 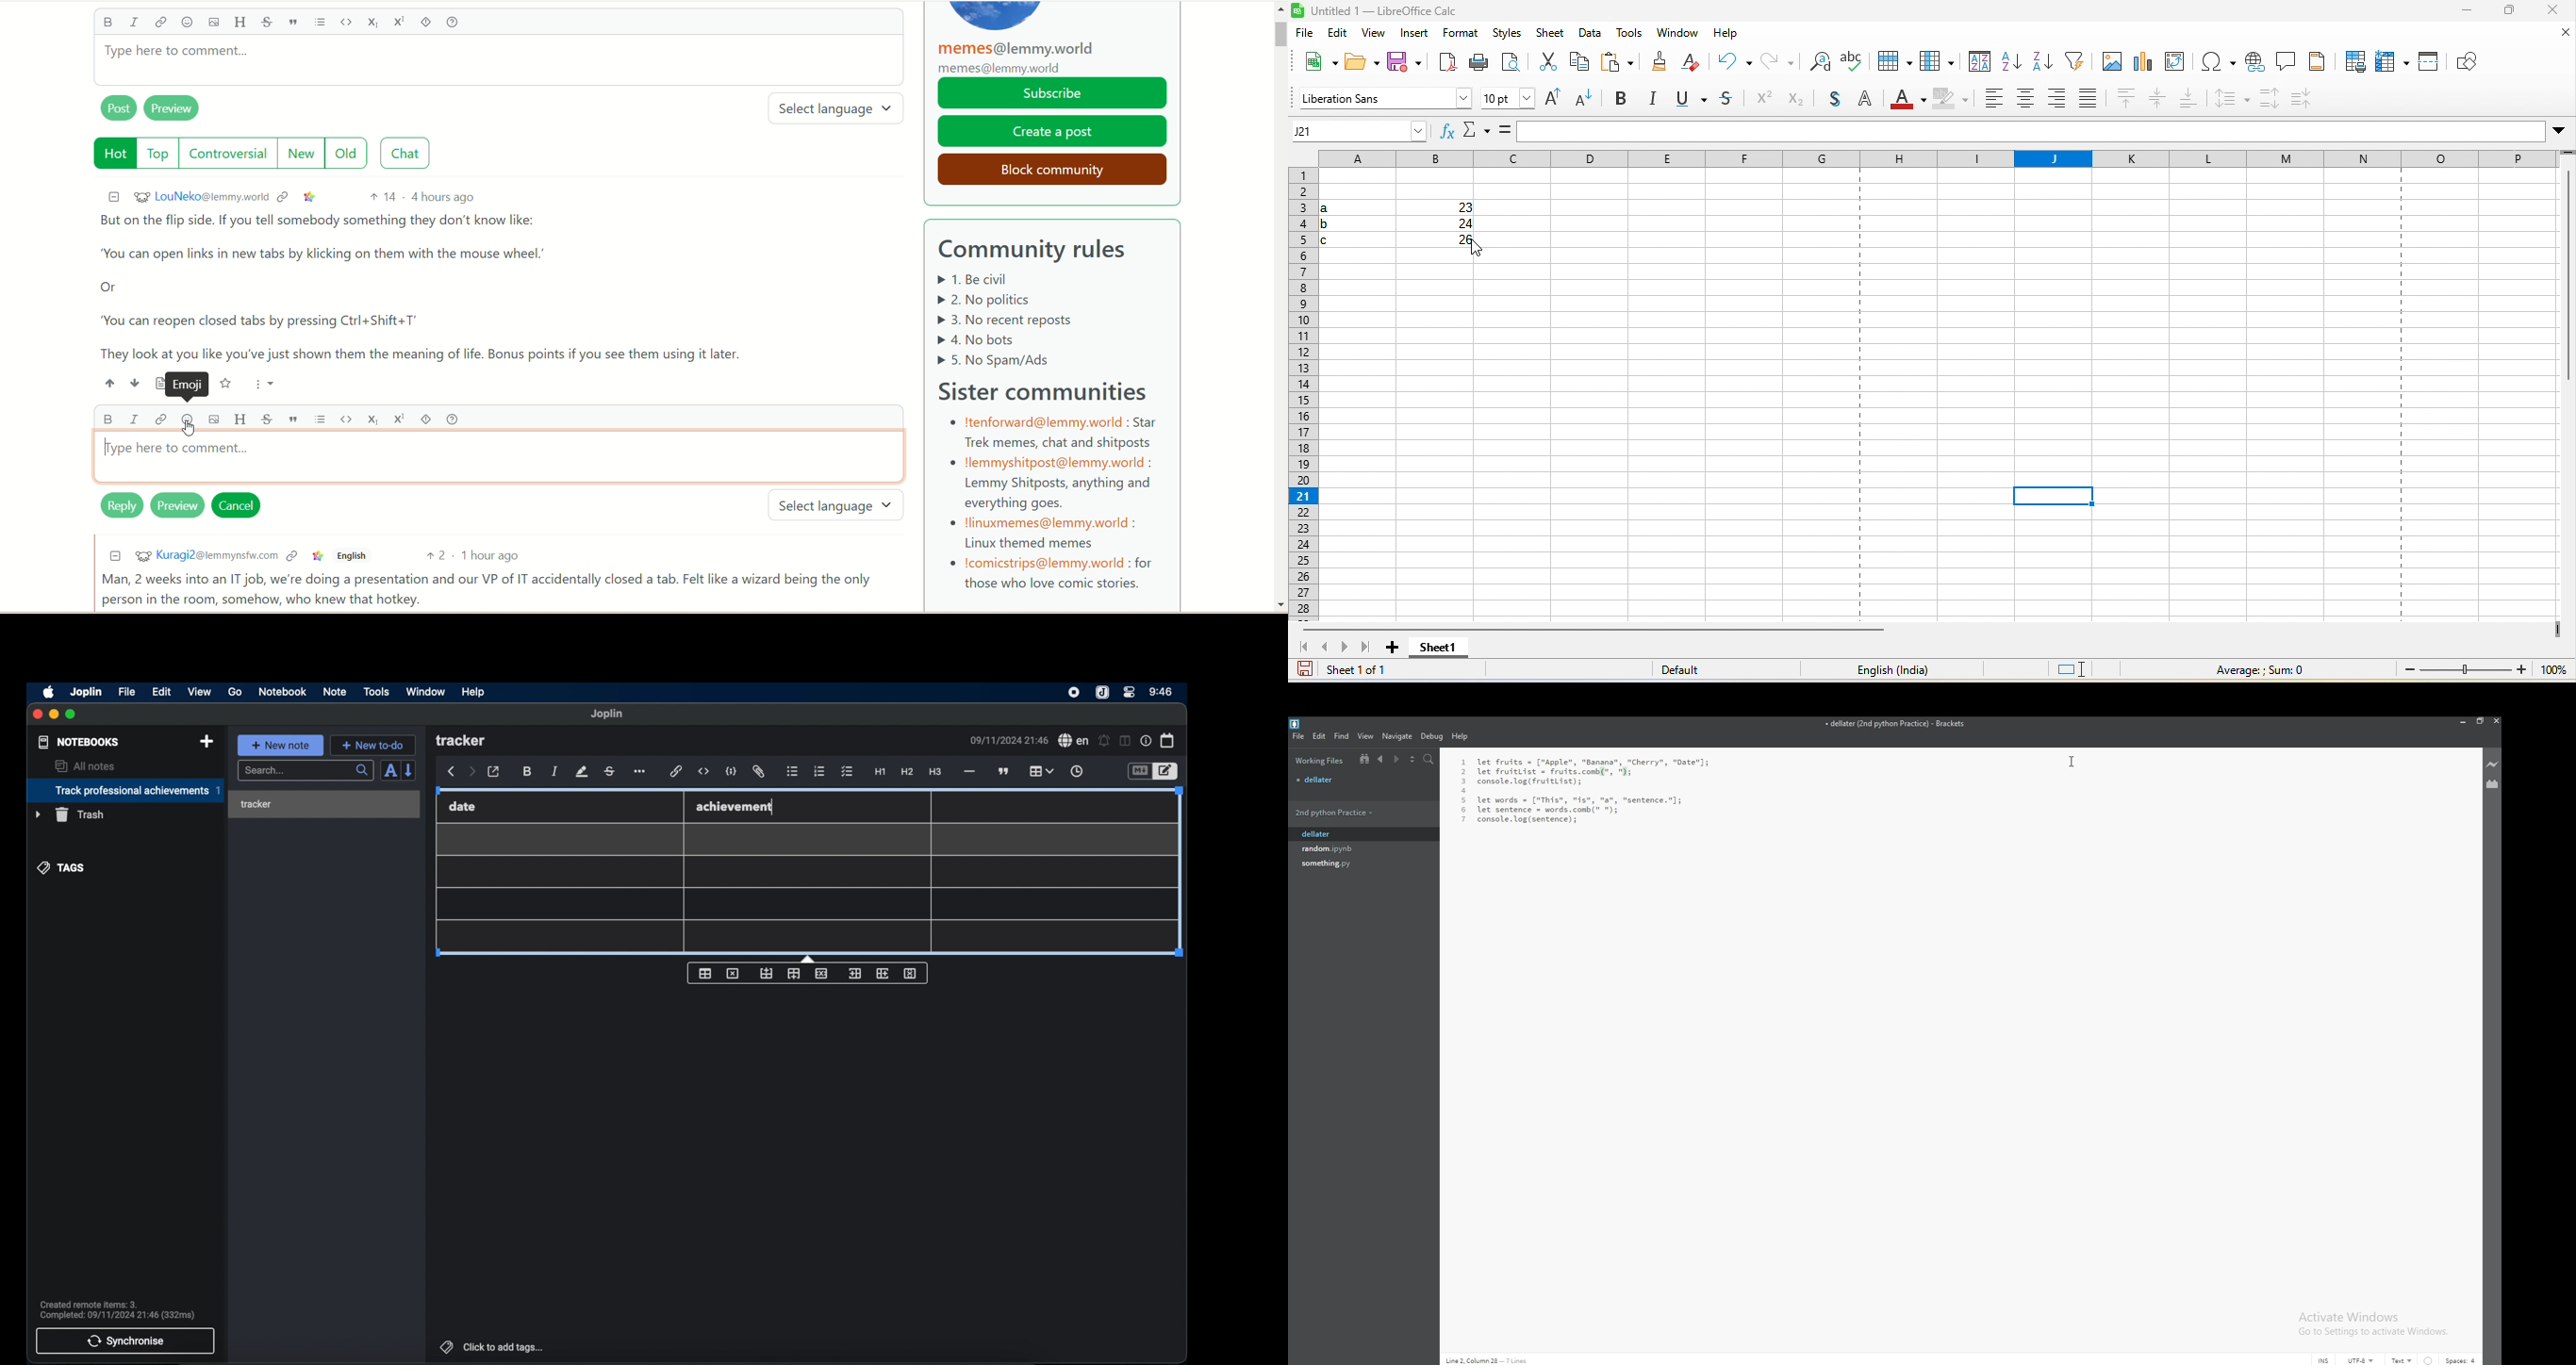 What do you see at coordinates (1452, 240) in the screenshot?
I see `26` at bounding box center [1452, 240].